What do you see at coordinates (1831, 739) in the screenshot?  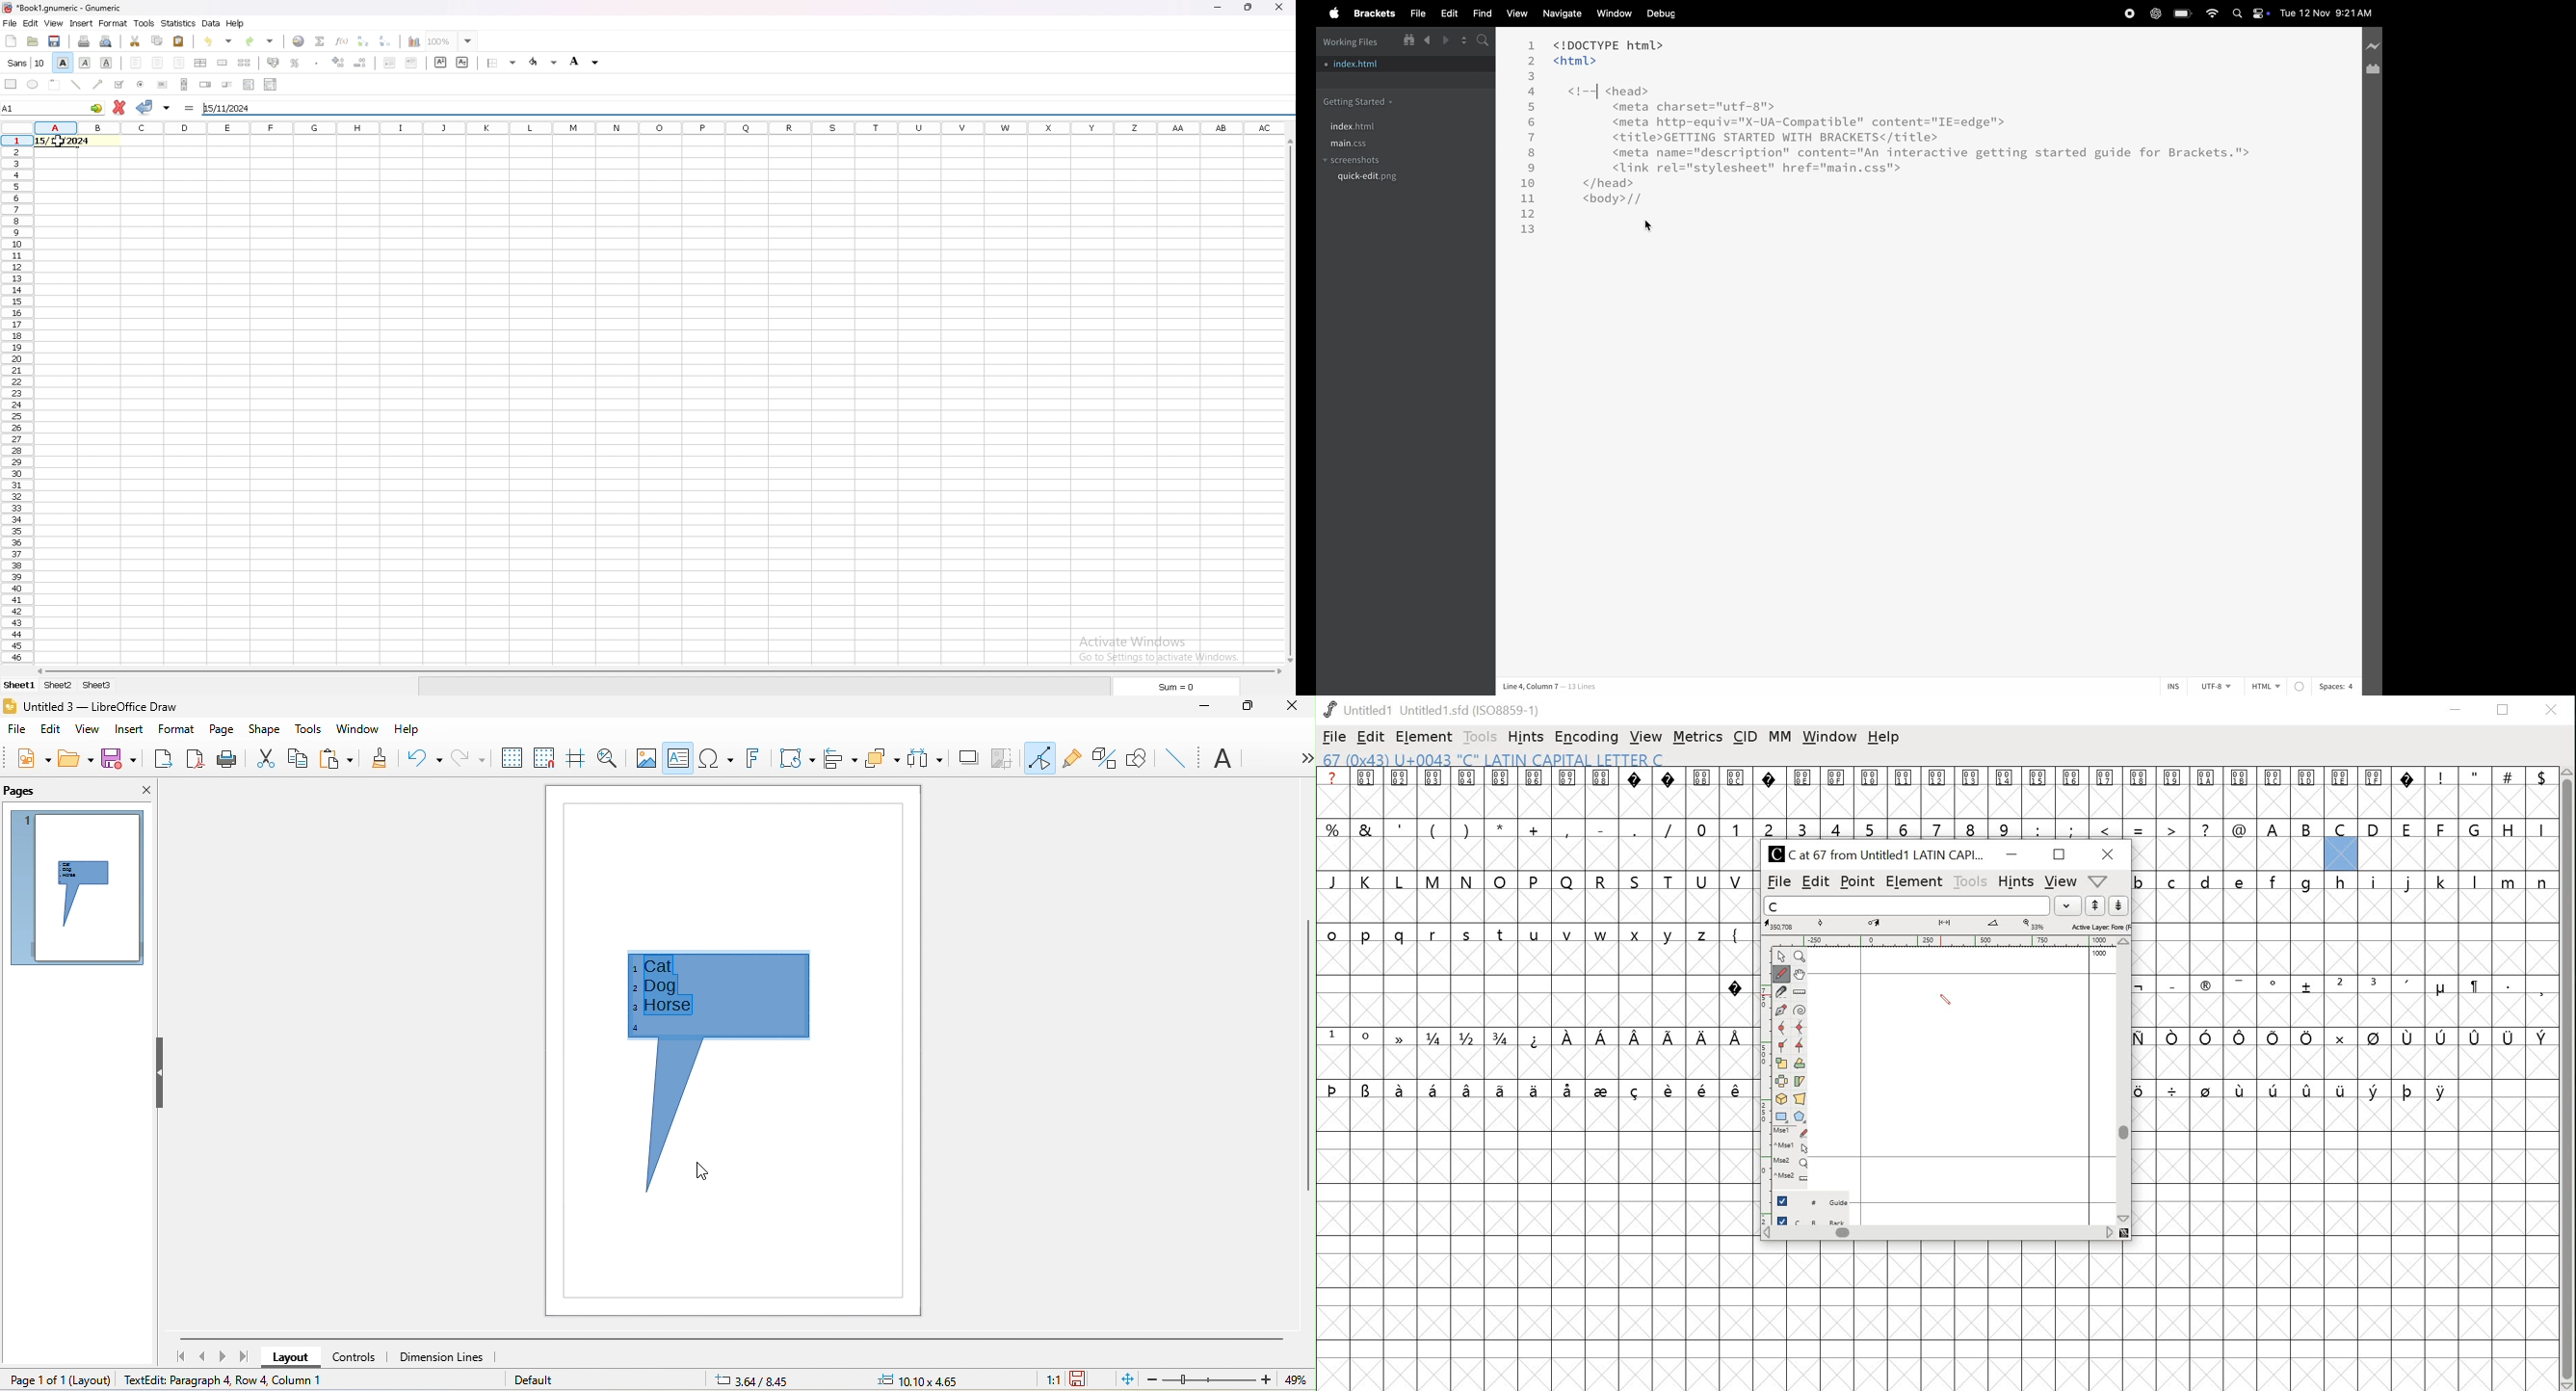 I see `window` at bounding box center [1831, 739].